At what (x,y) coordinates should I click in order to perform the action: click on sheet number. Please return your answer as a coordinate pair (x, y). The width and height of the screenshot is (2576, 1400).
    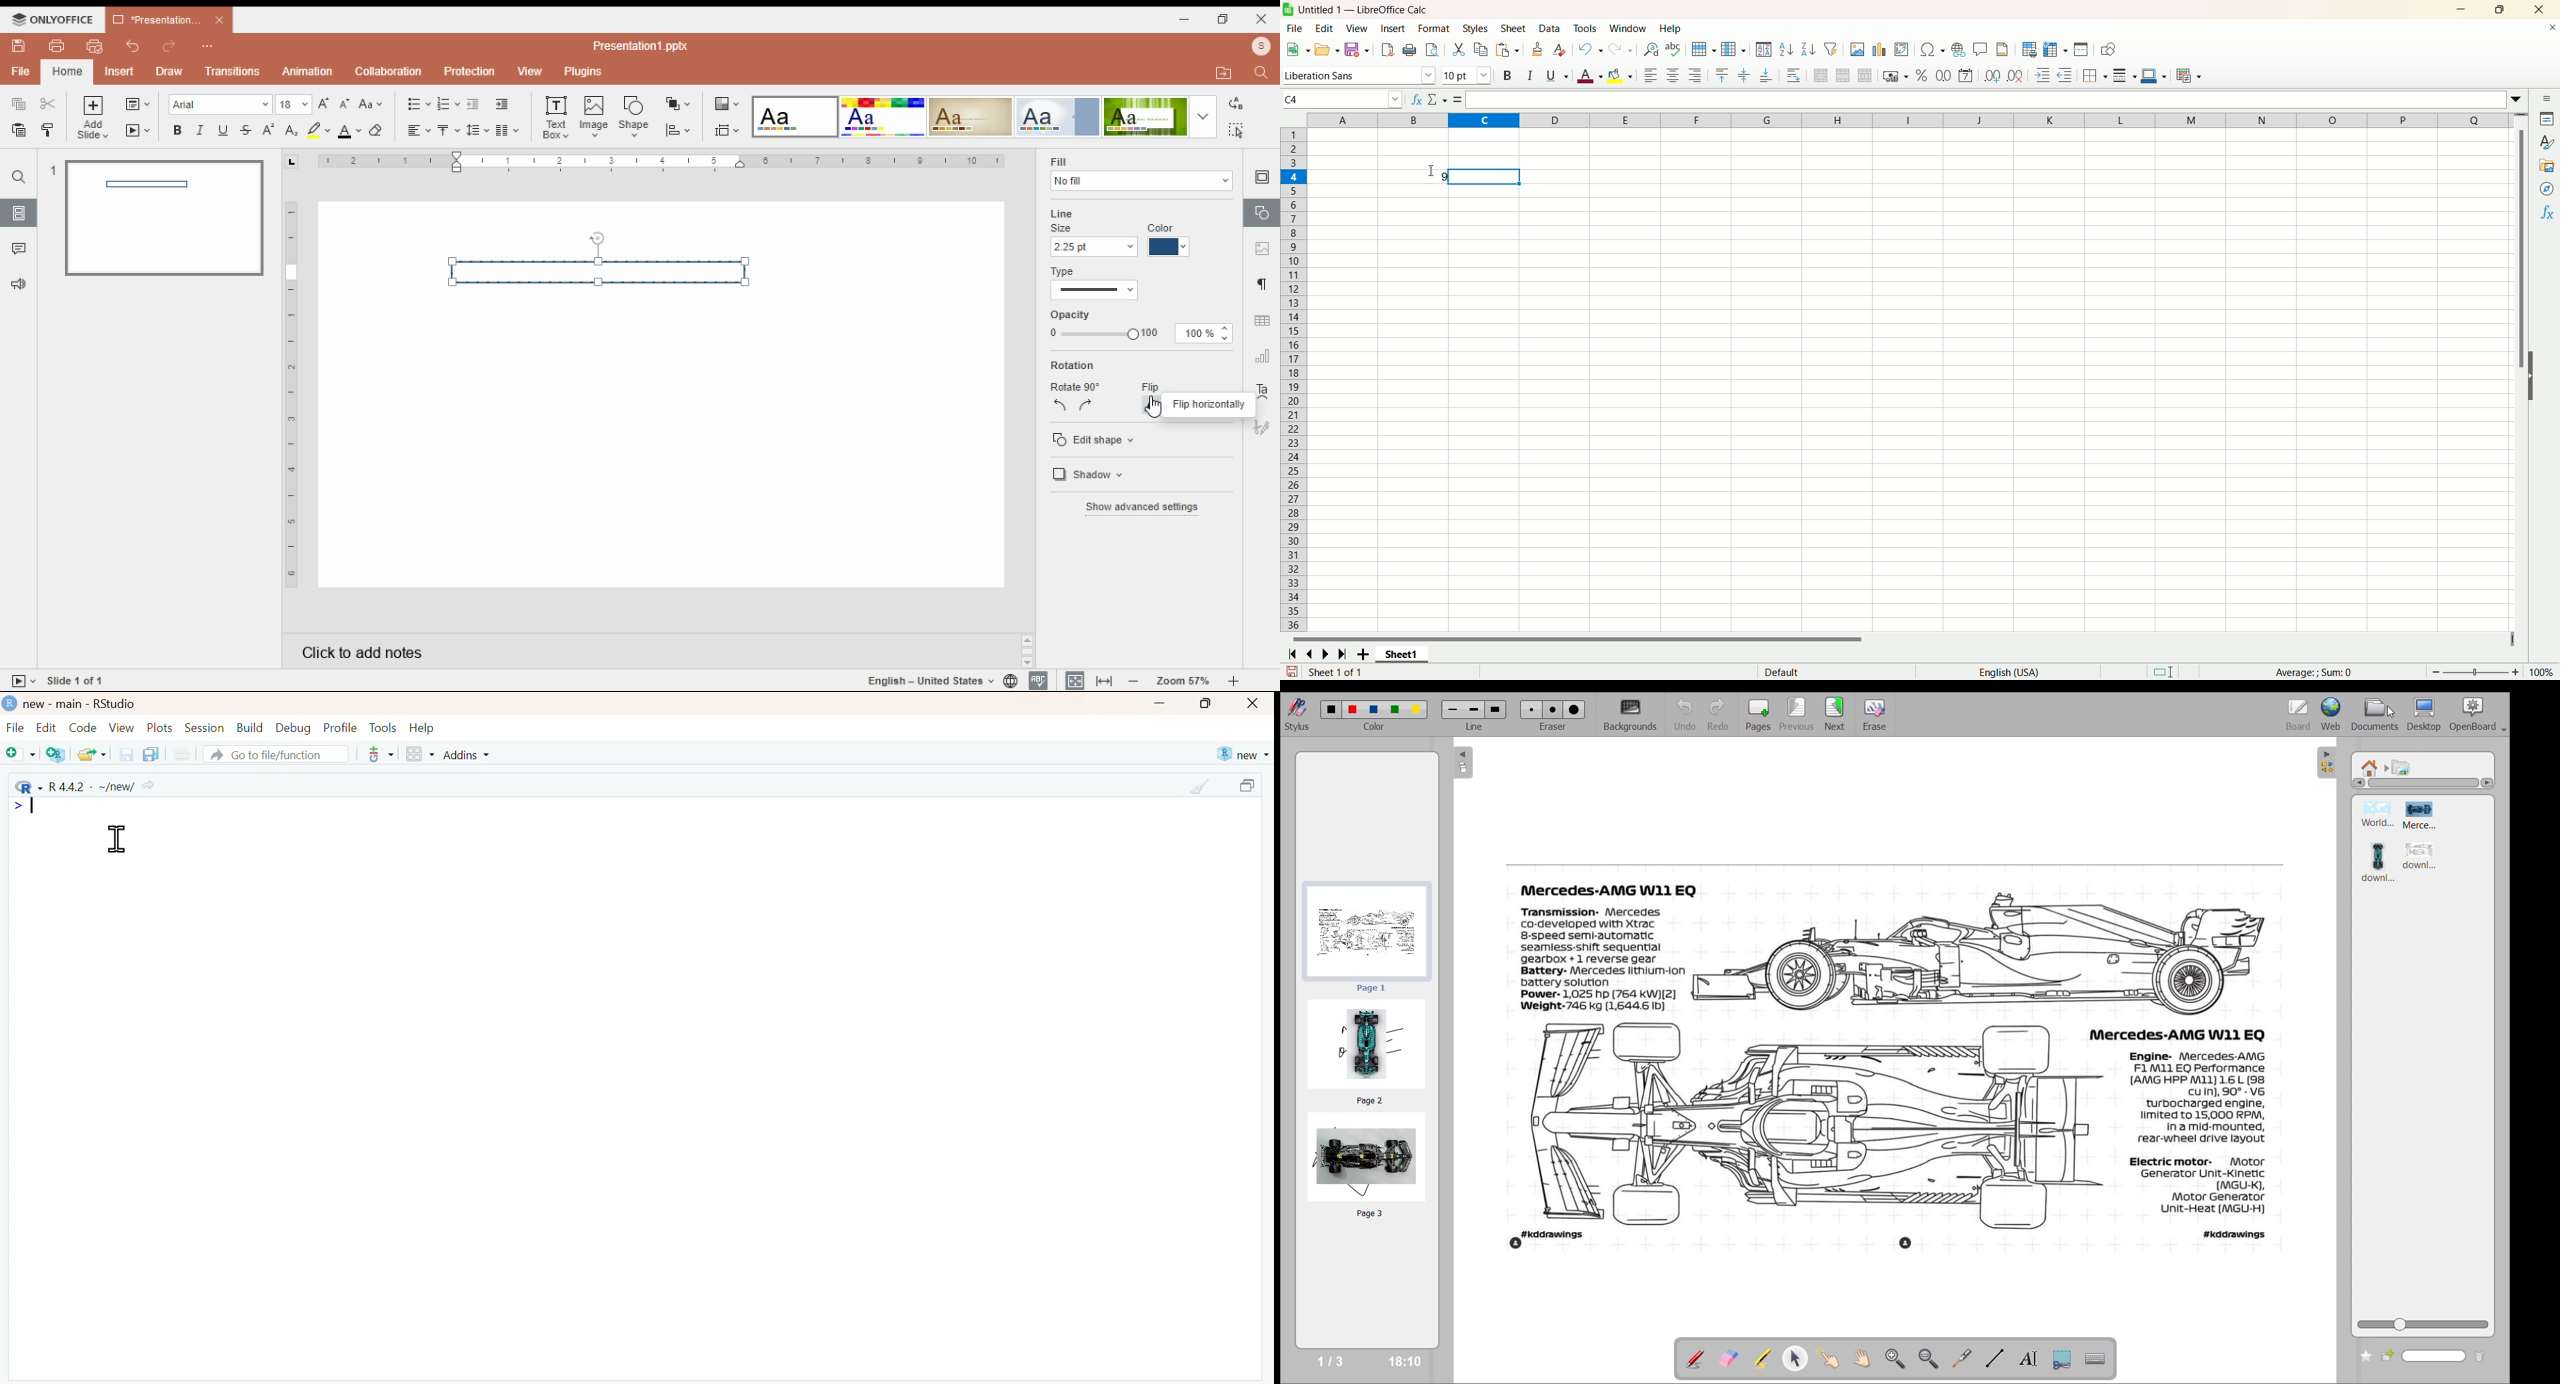
    Looking at the image, I should click on (1379, 672).